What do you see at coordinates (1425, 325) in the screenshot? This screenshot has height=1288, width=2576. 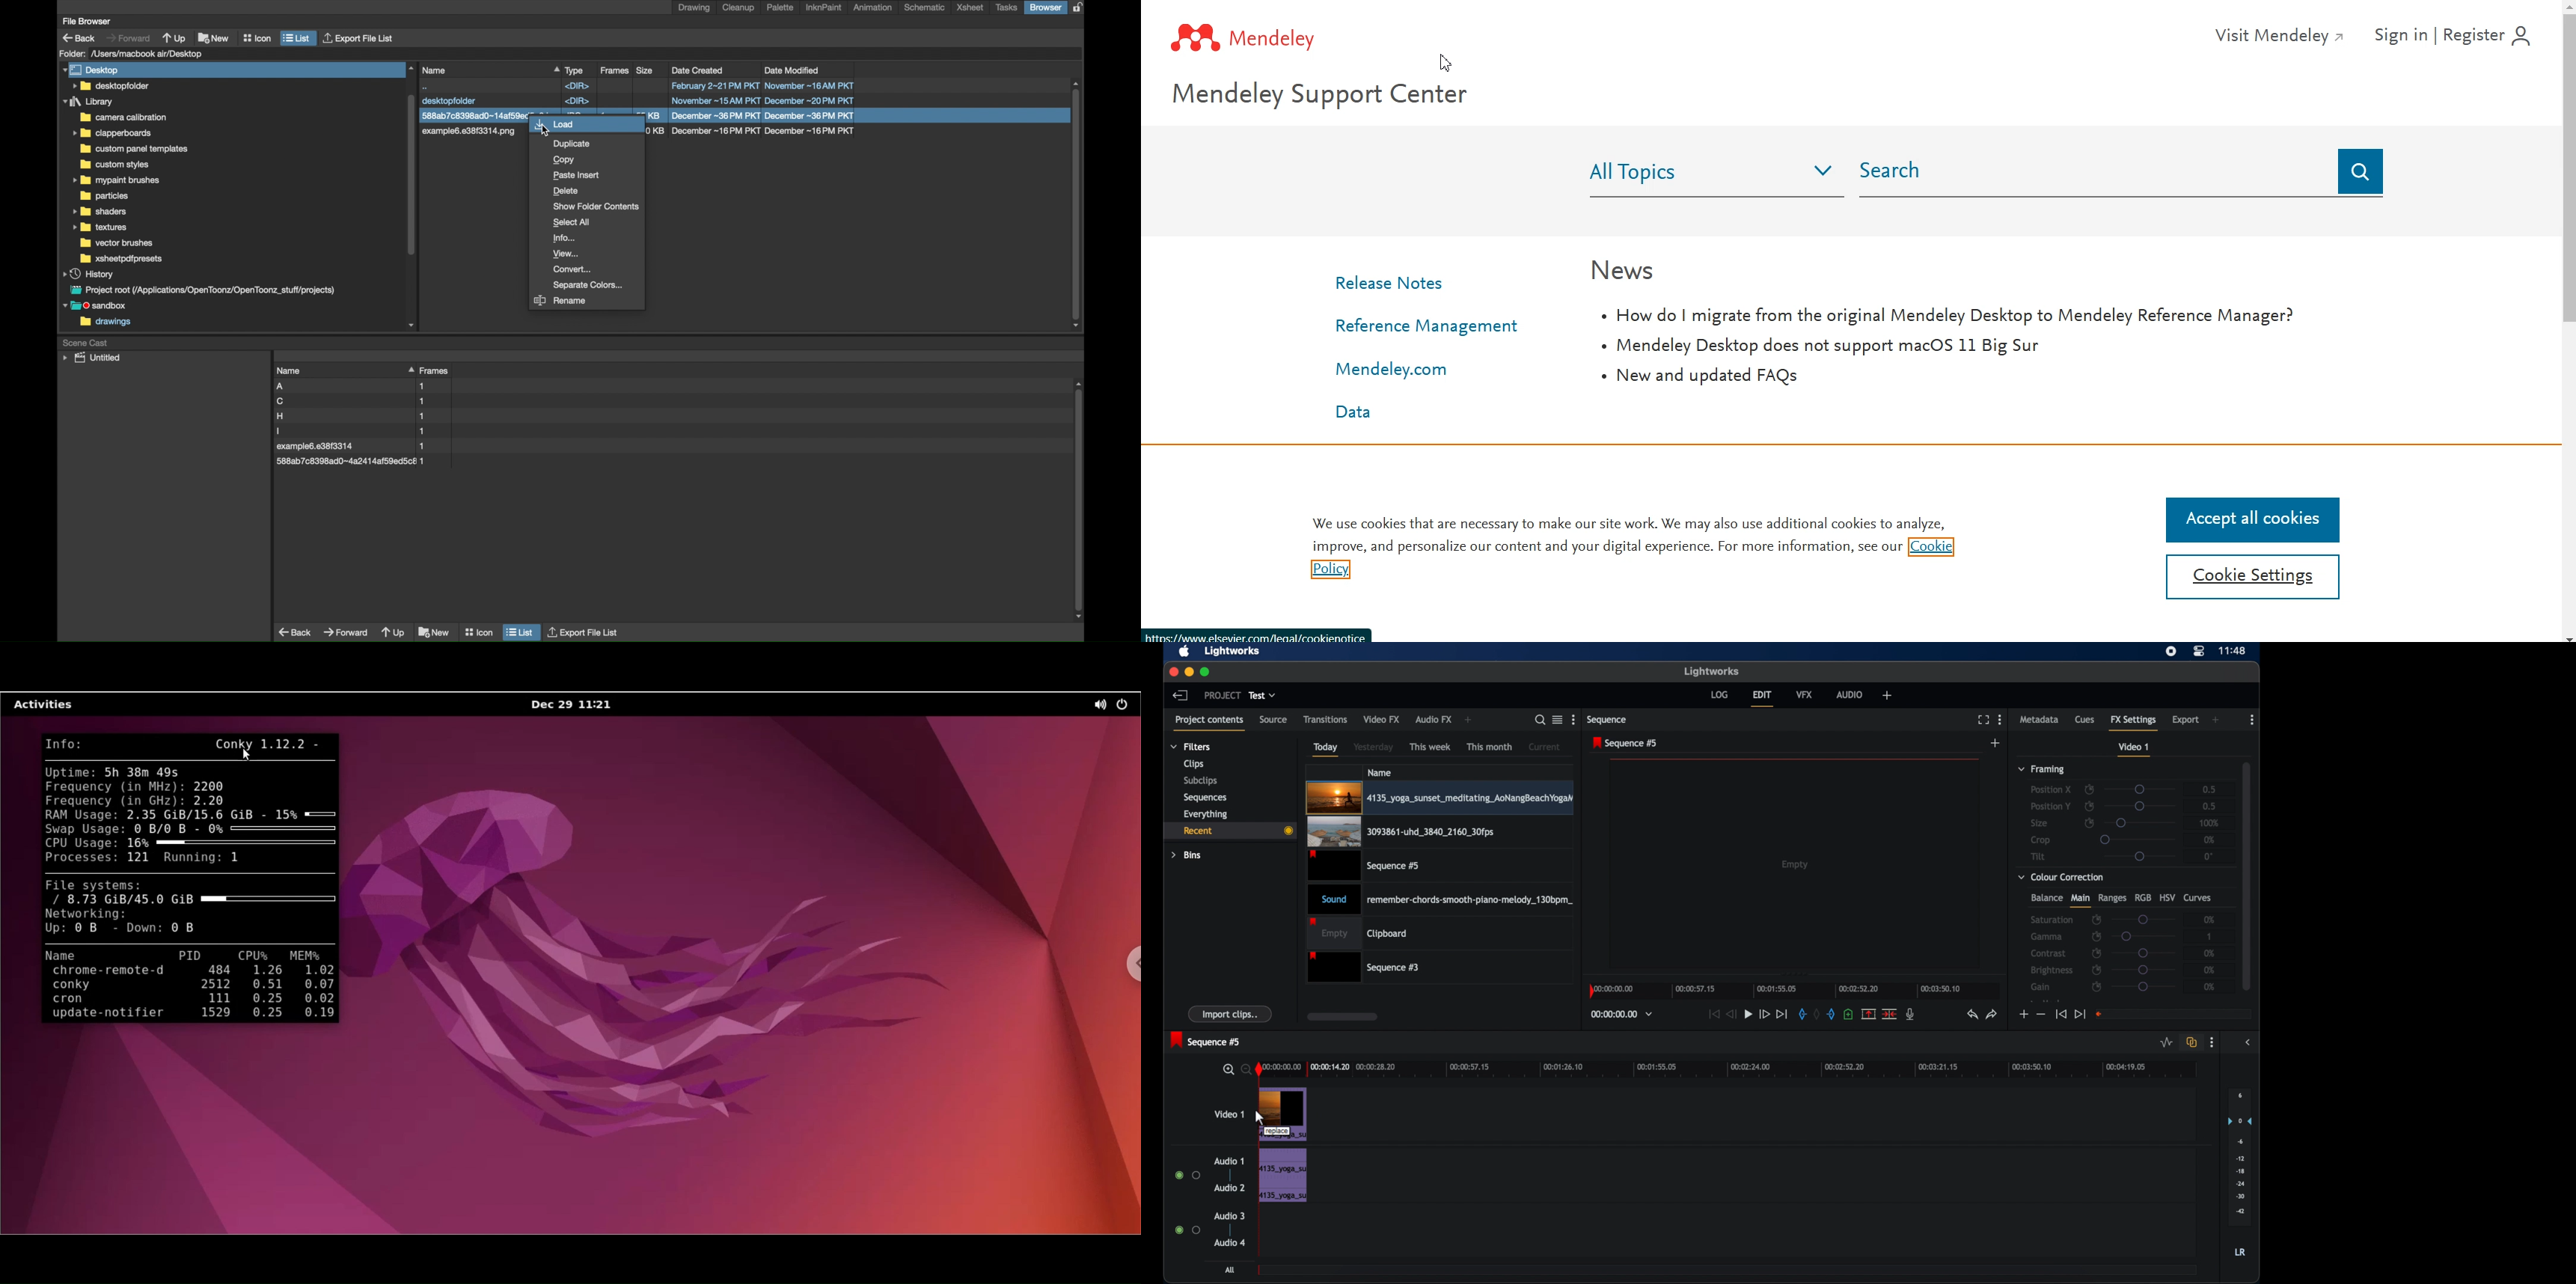 I see `Reference management` at bounding box center [1425, 325].